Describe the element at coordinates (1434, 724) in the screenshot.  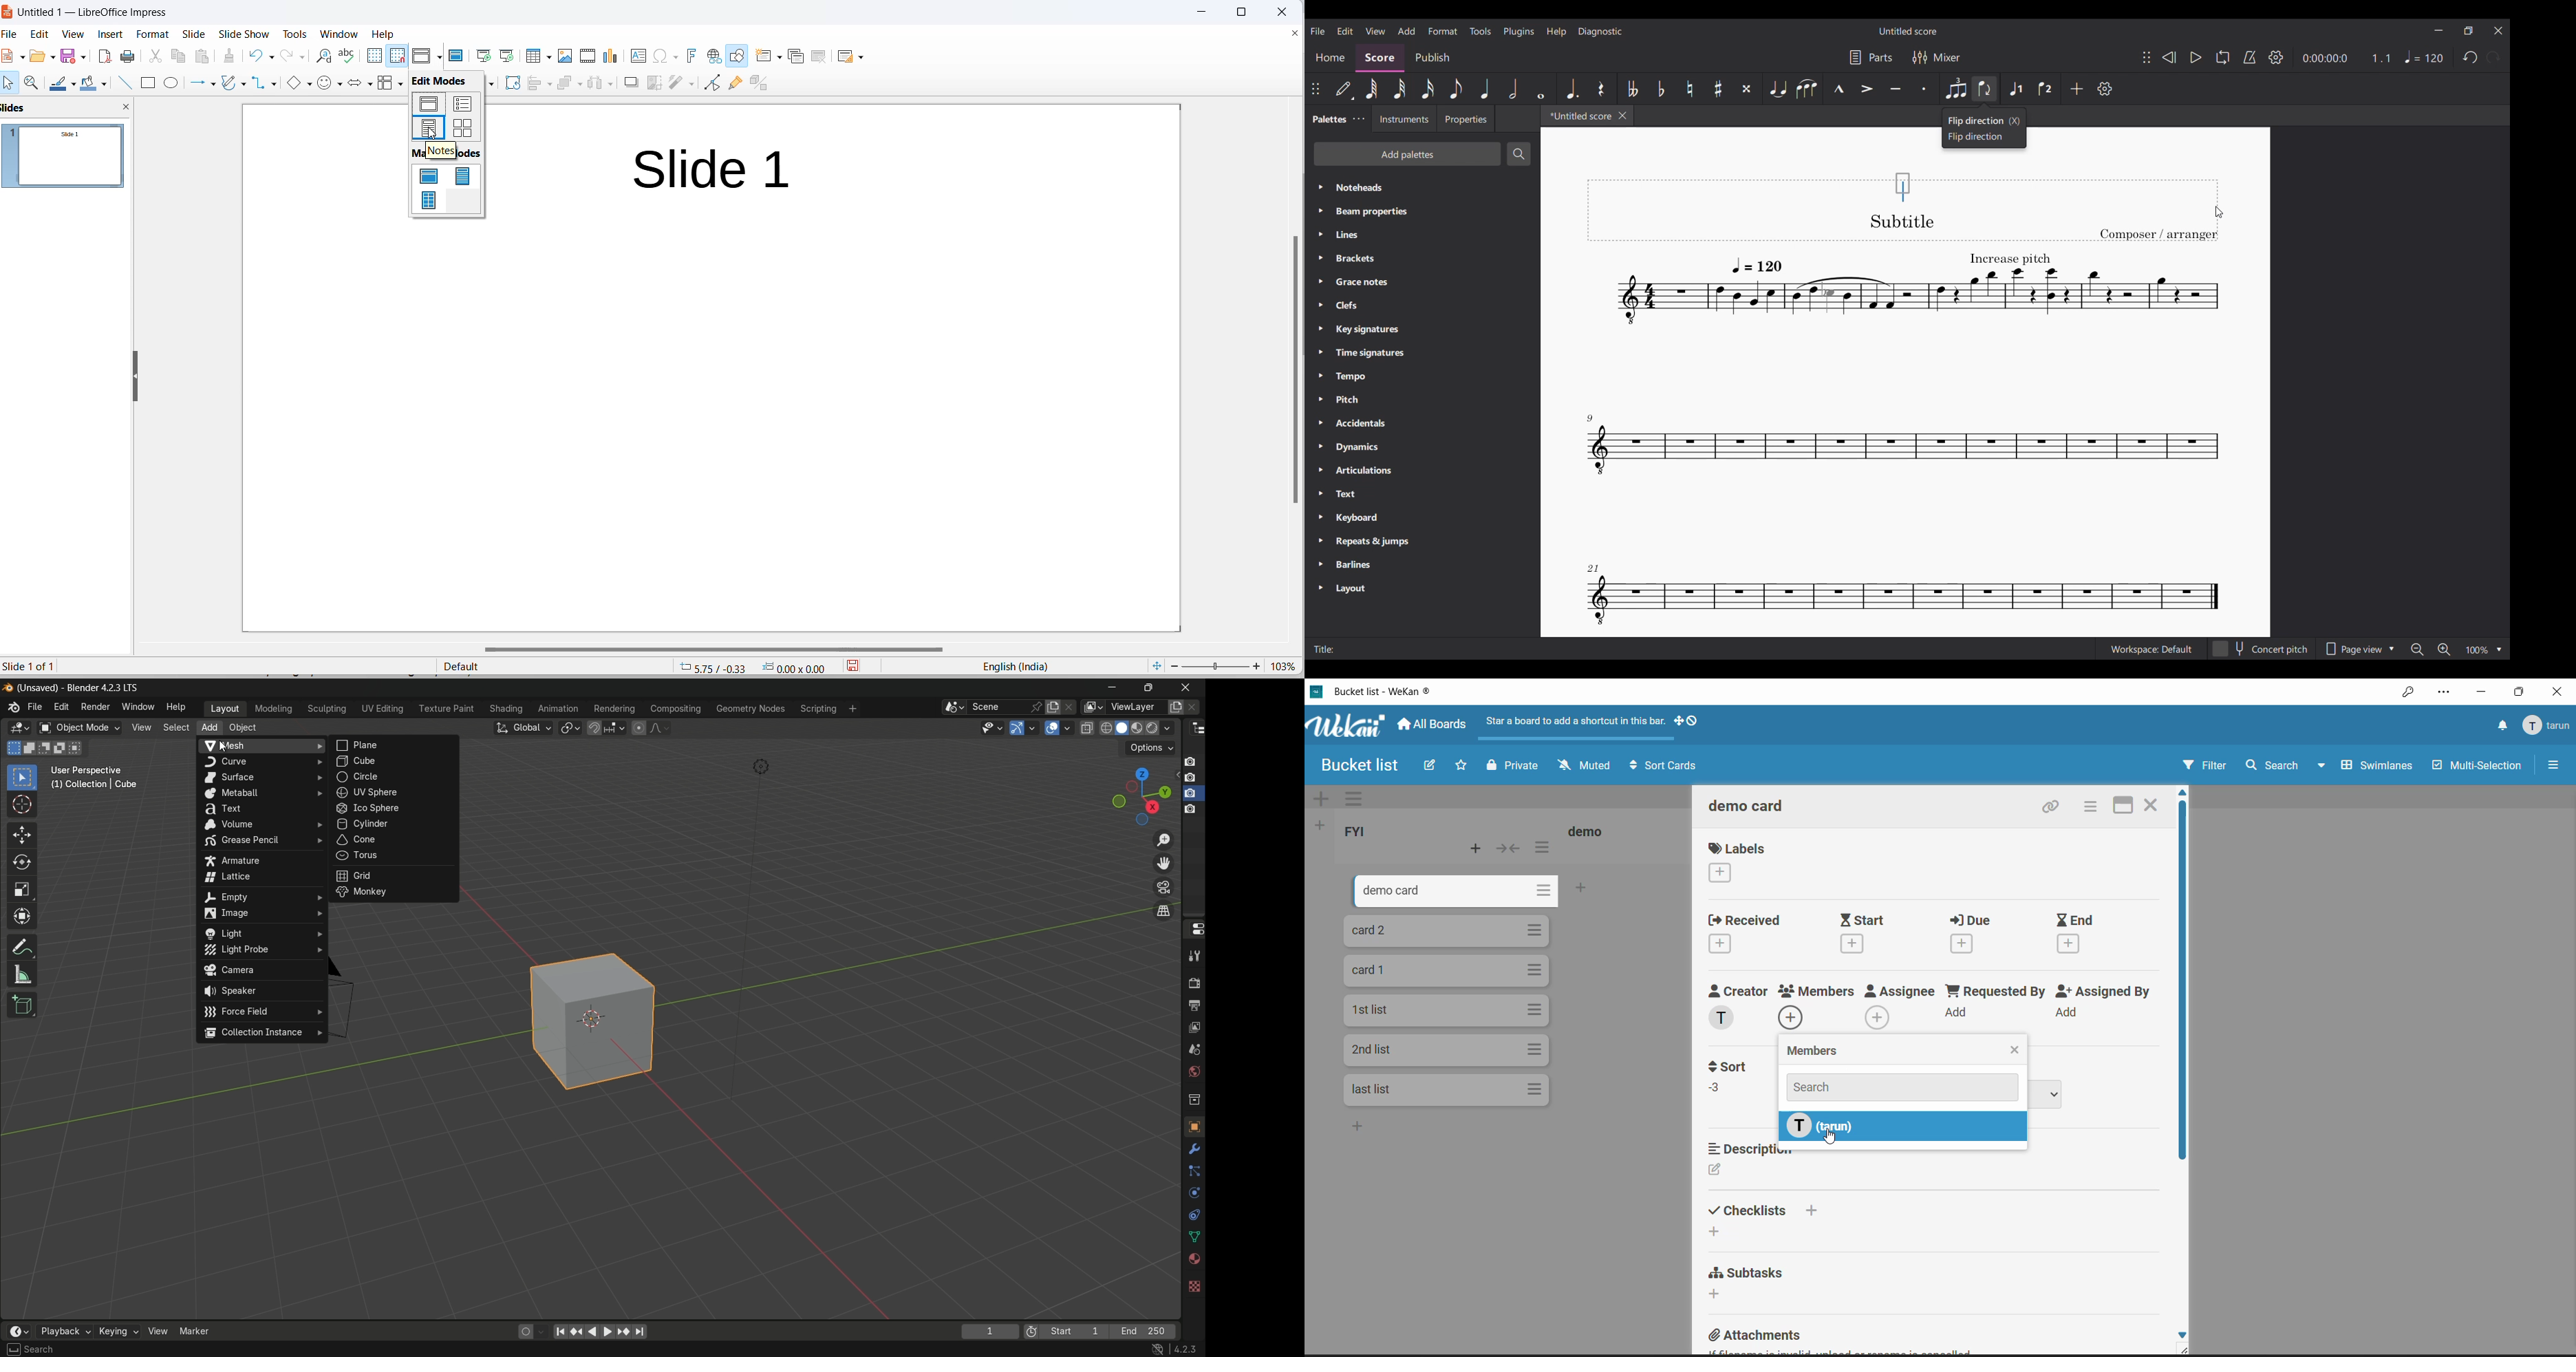
I see `all boards` at that location.